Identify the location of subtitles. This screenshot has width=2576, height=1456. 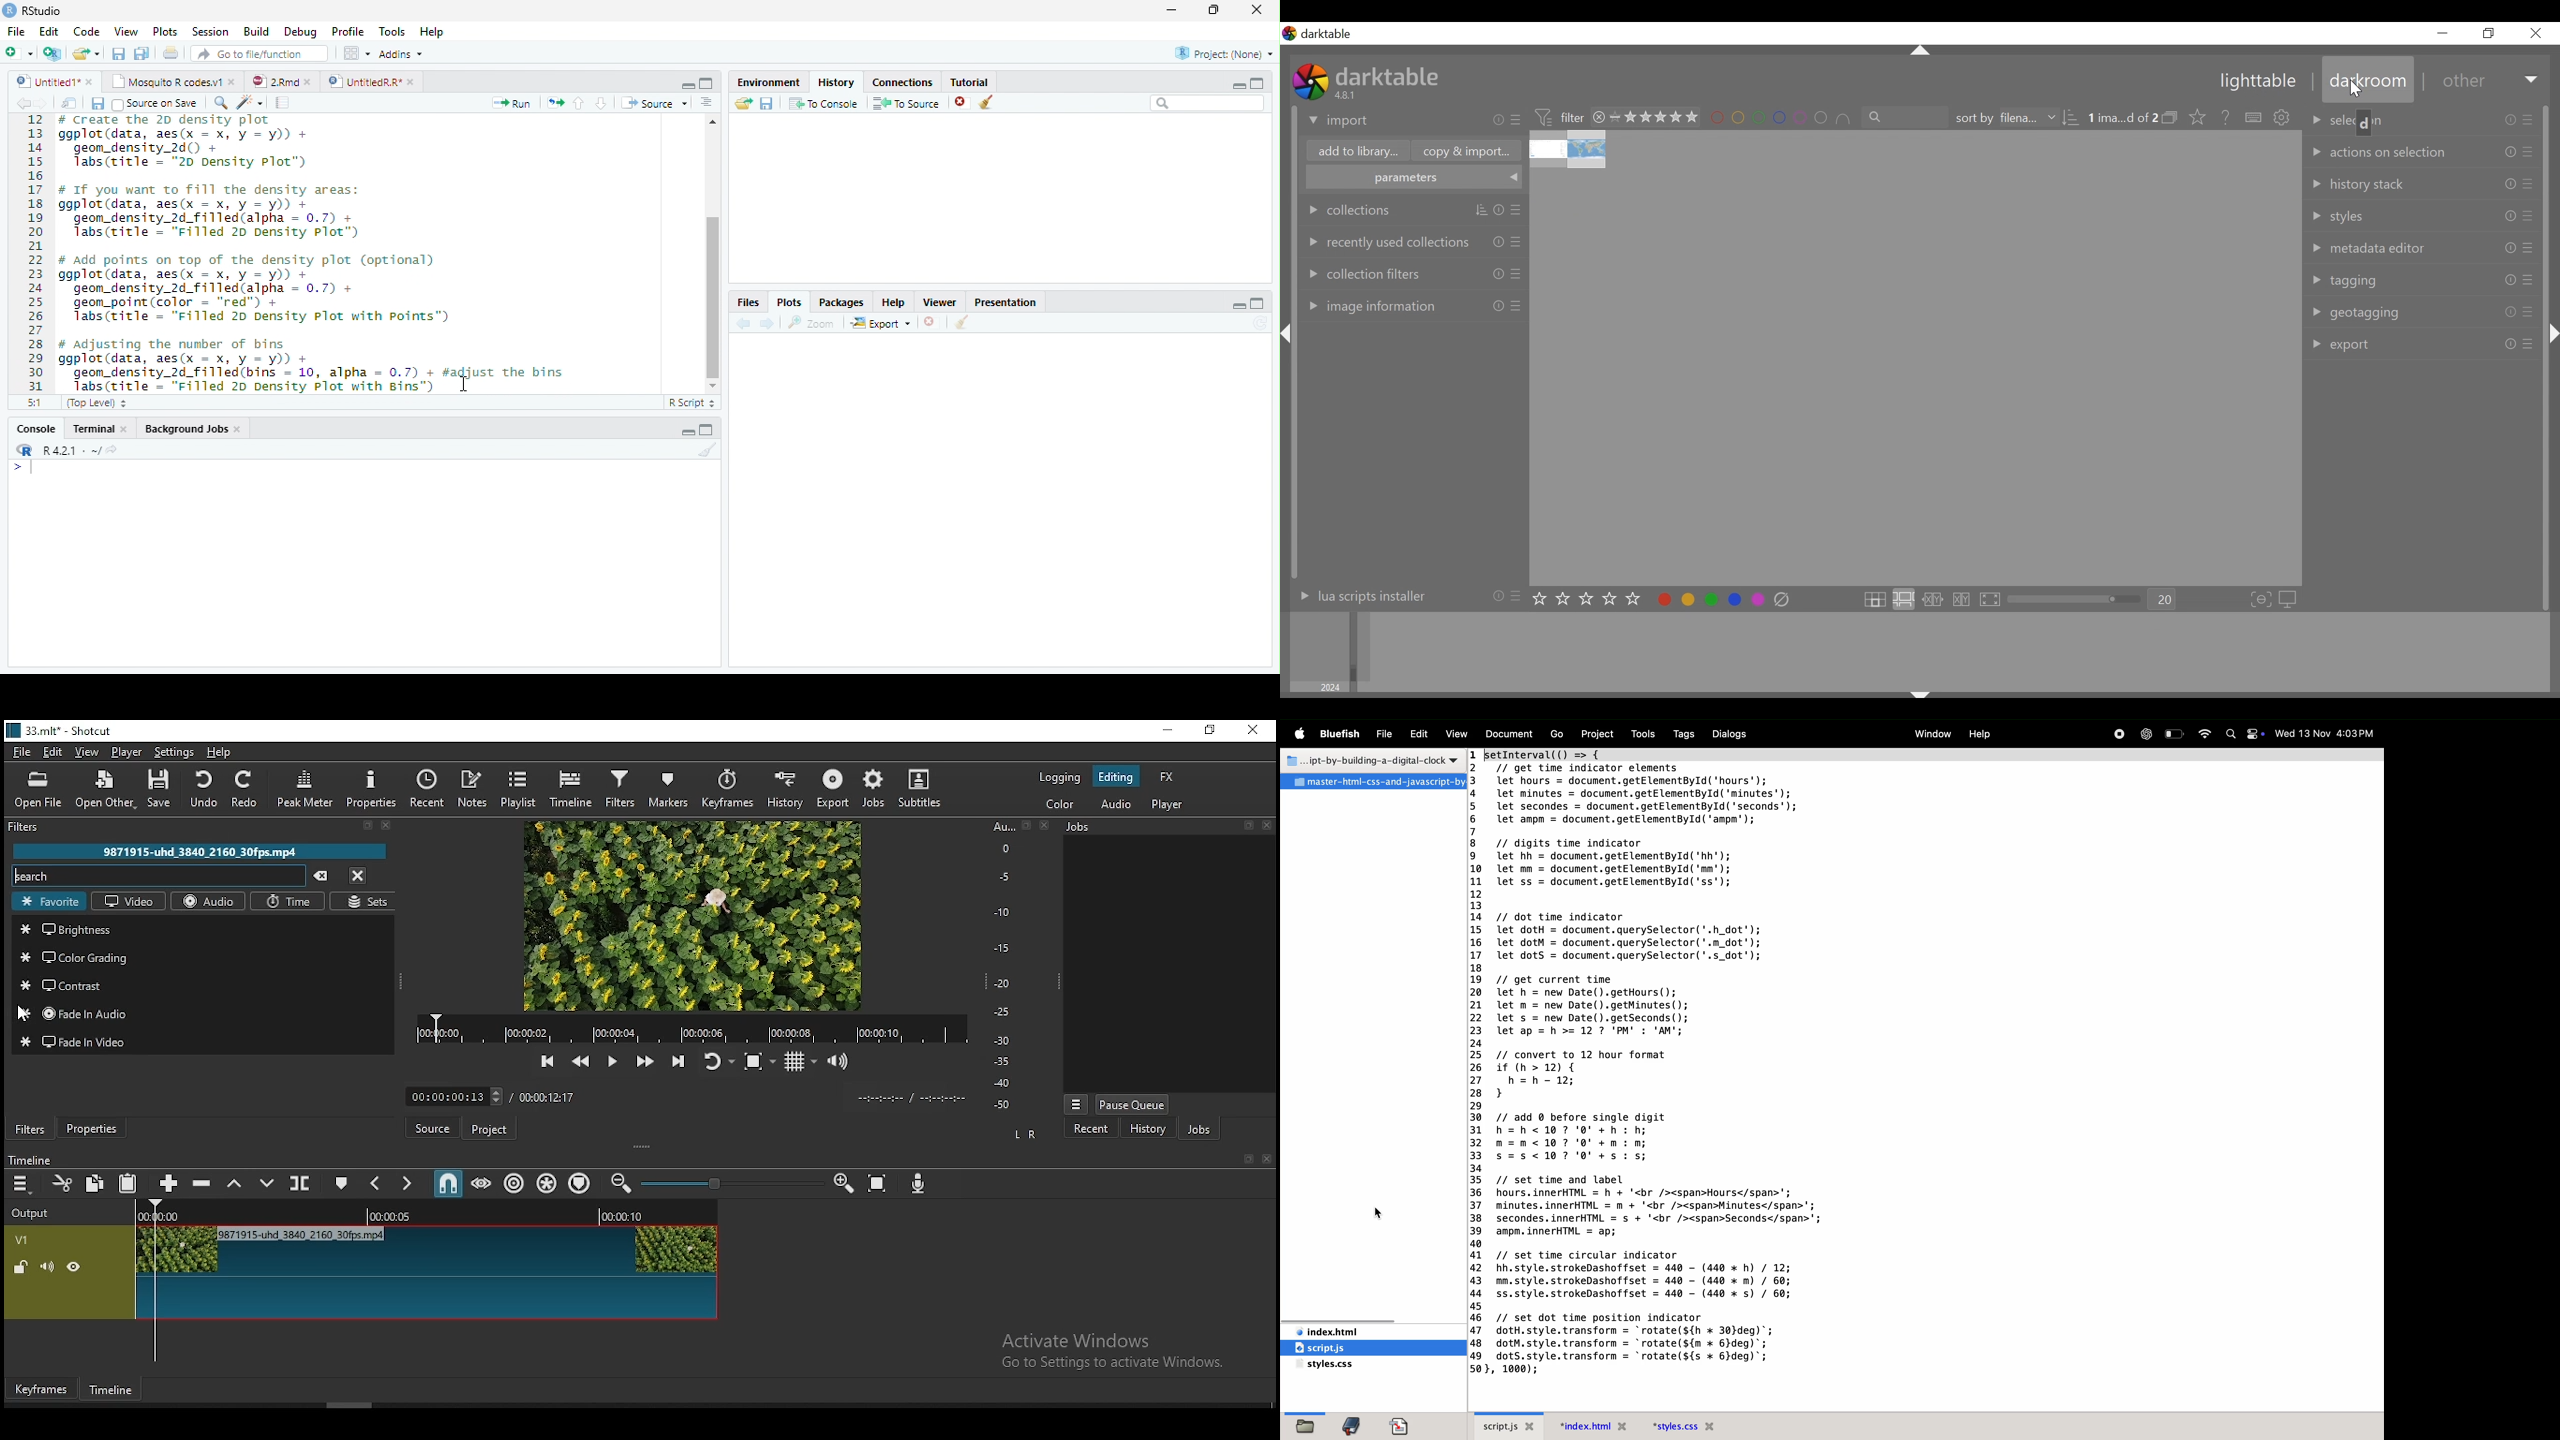
(919, 790).